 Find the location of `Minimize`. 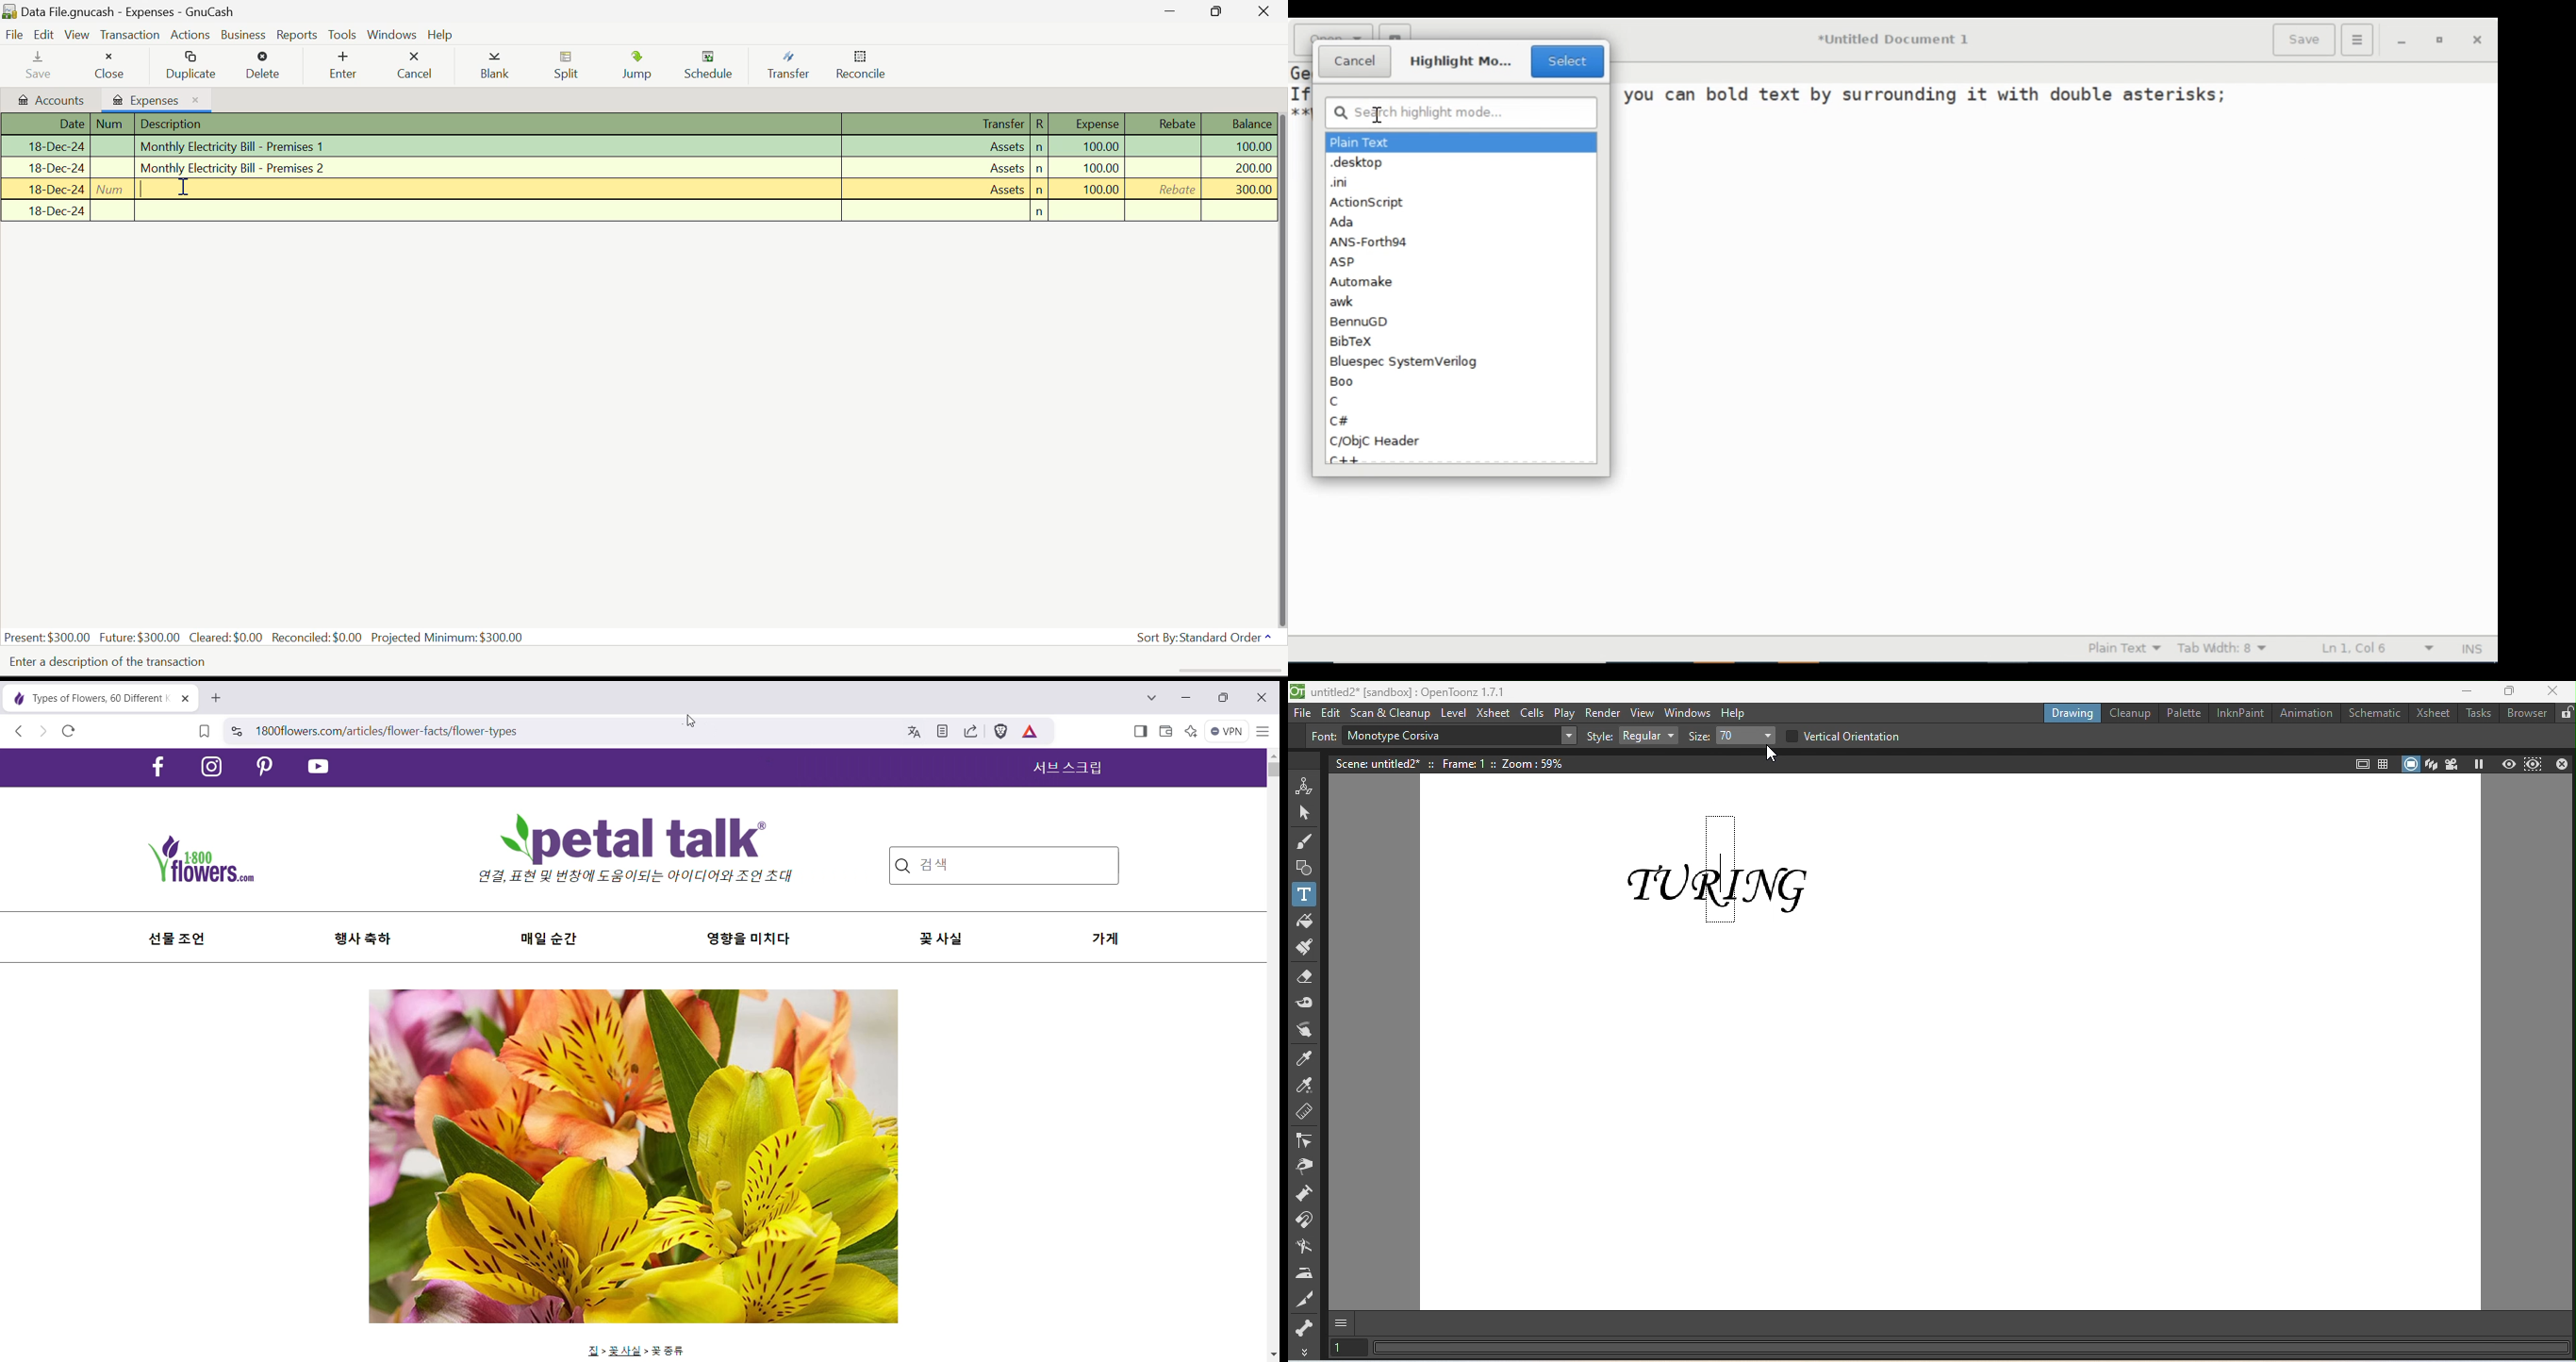

Minimize is located at coordinates (1218, 13).